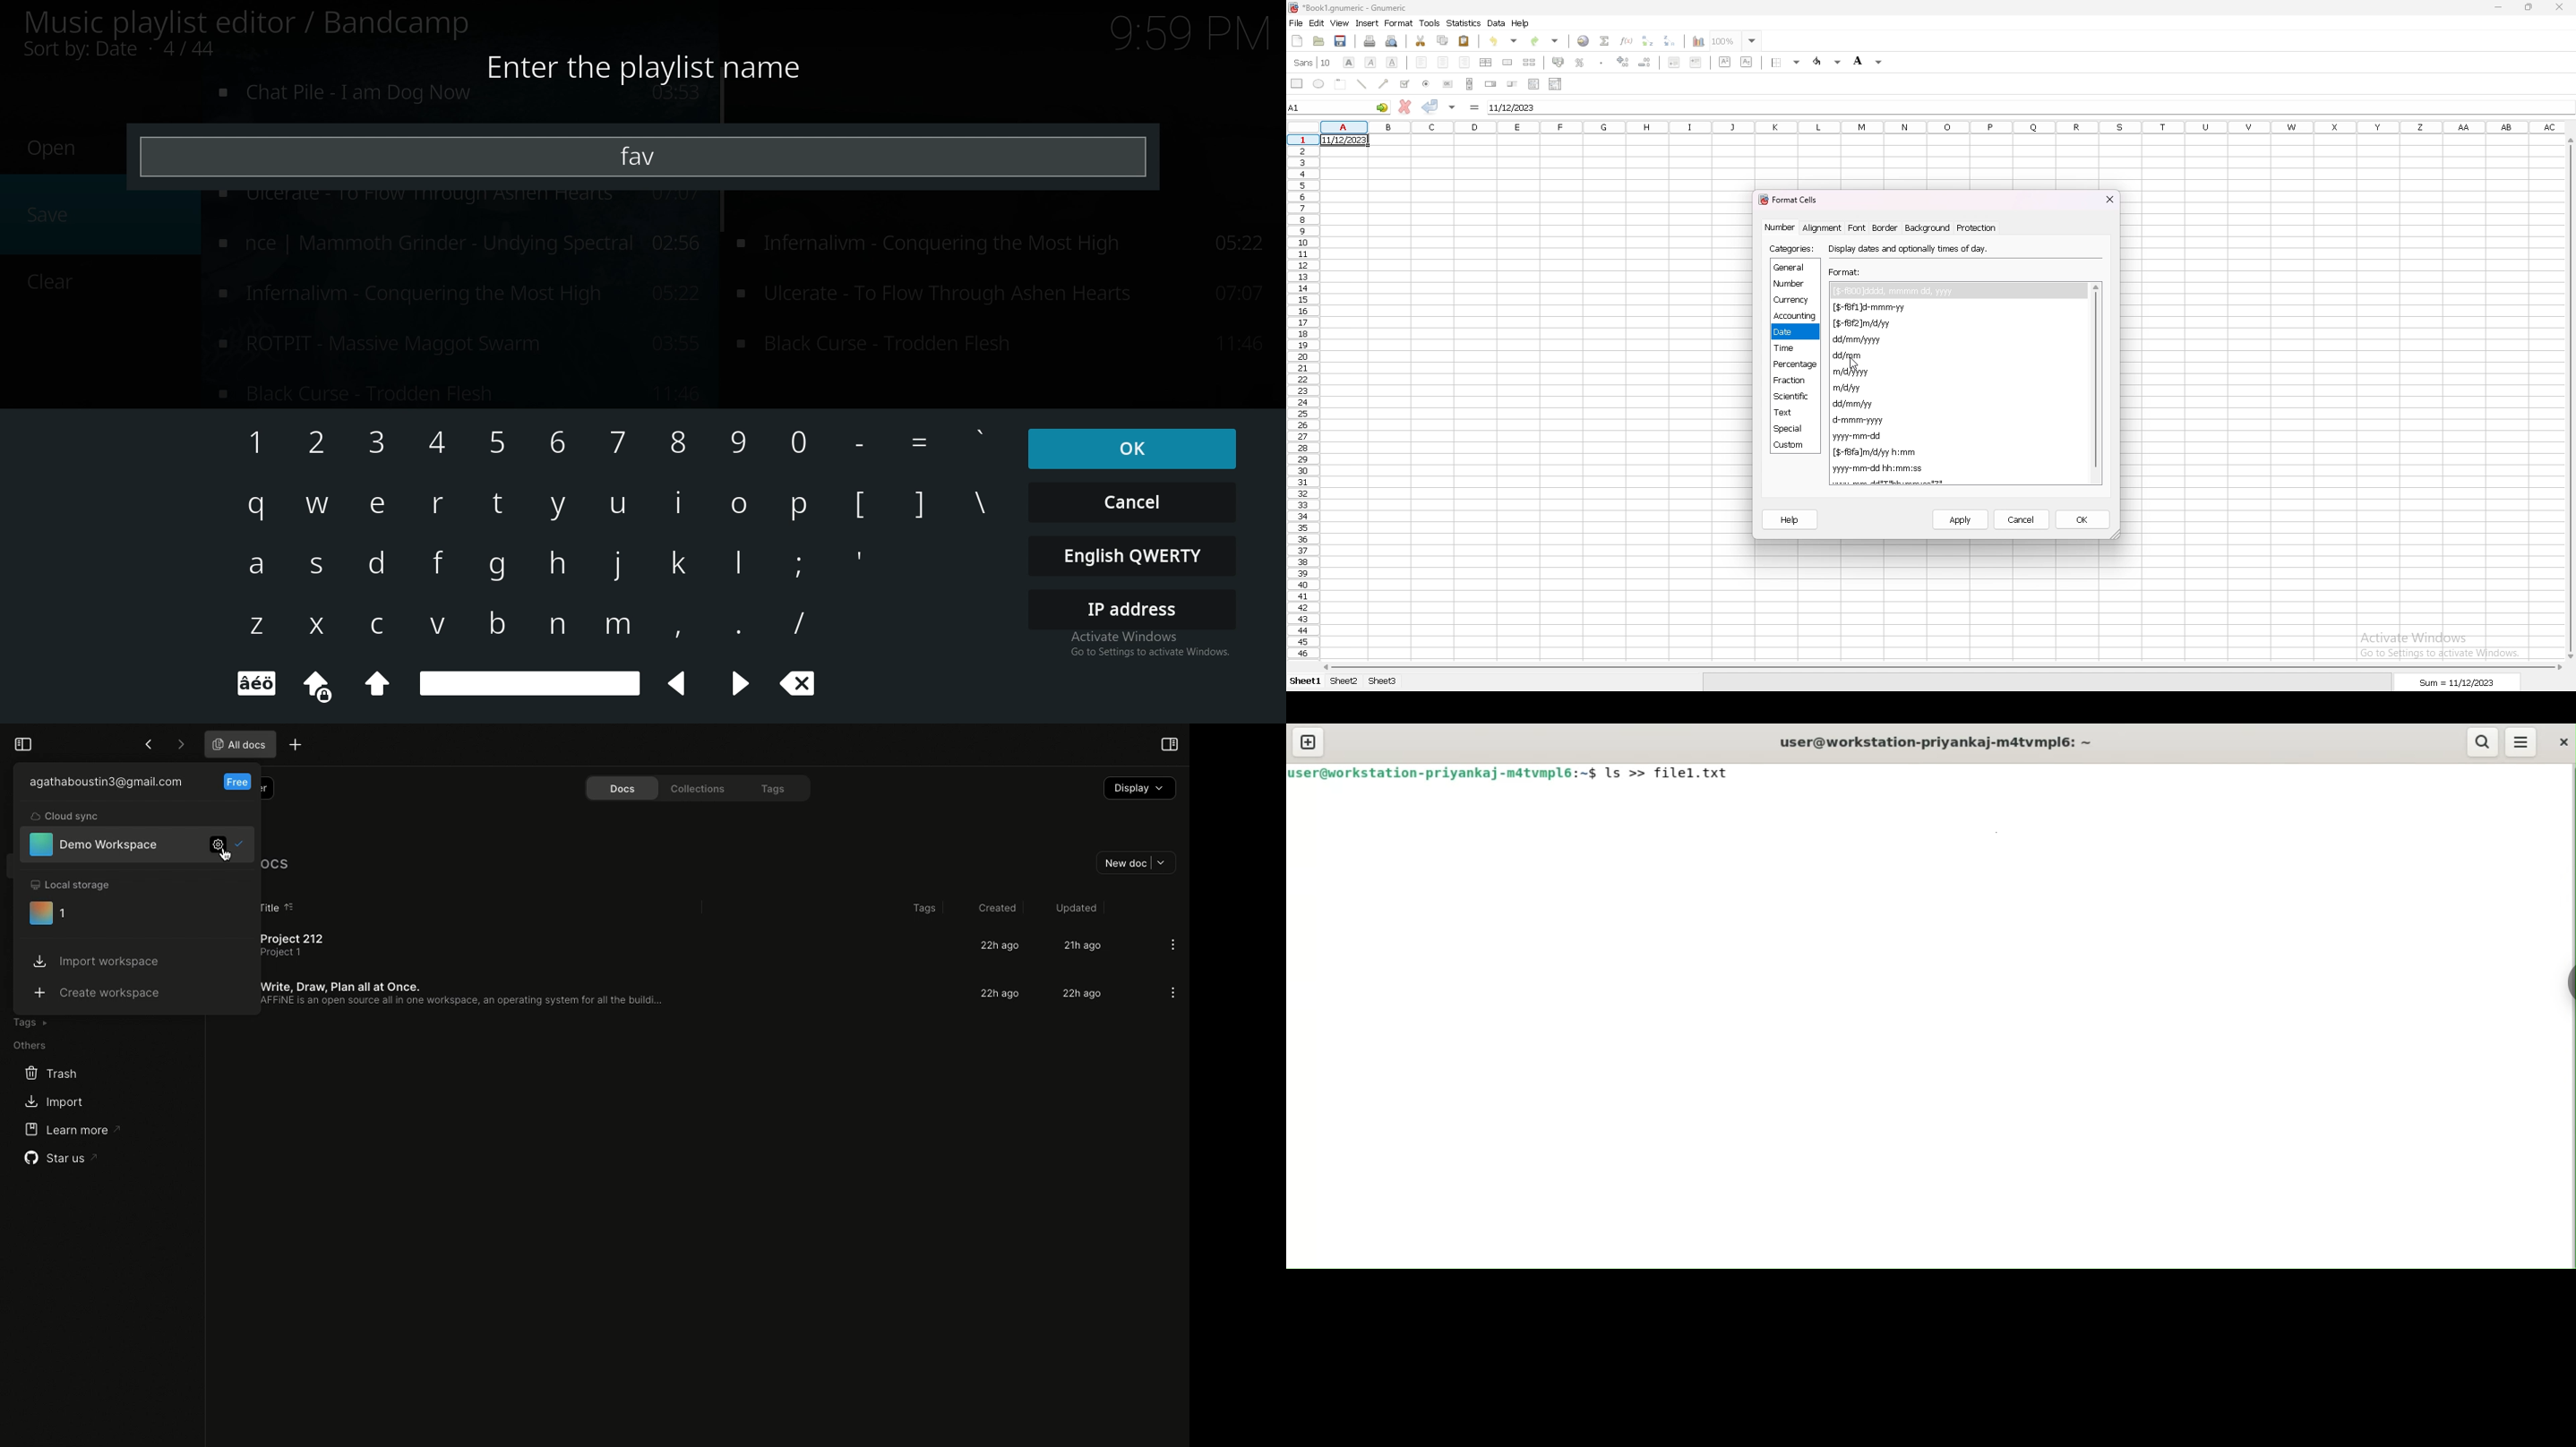  Describe the element at coordinates (802, 439) in the screenshot. I see `keyboard input` at that location.